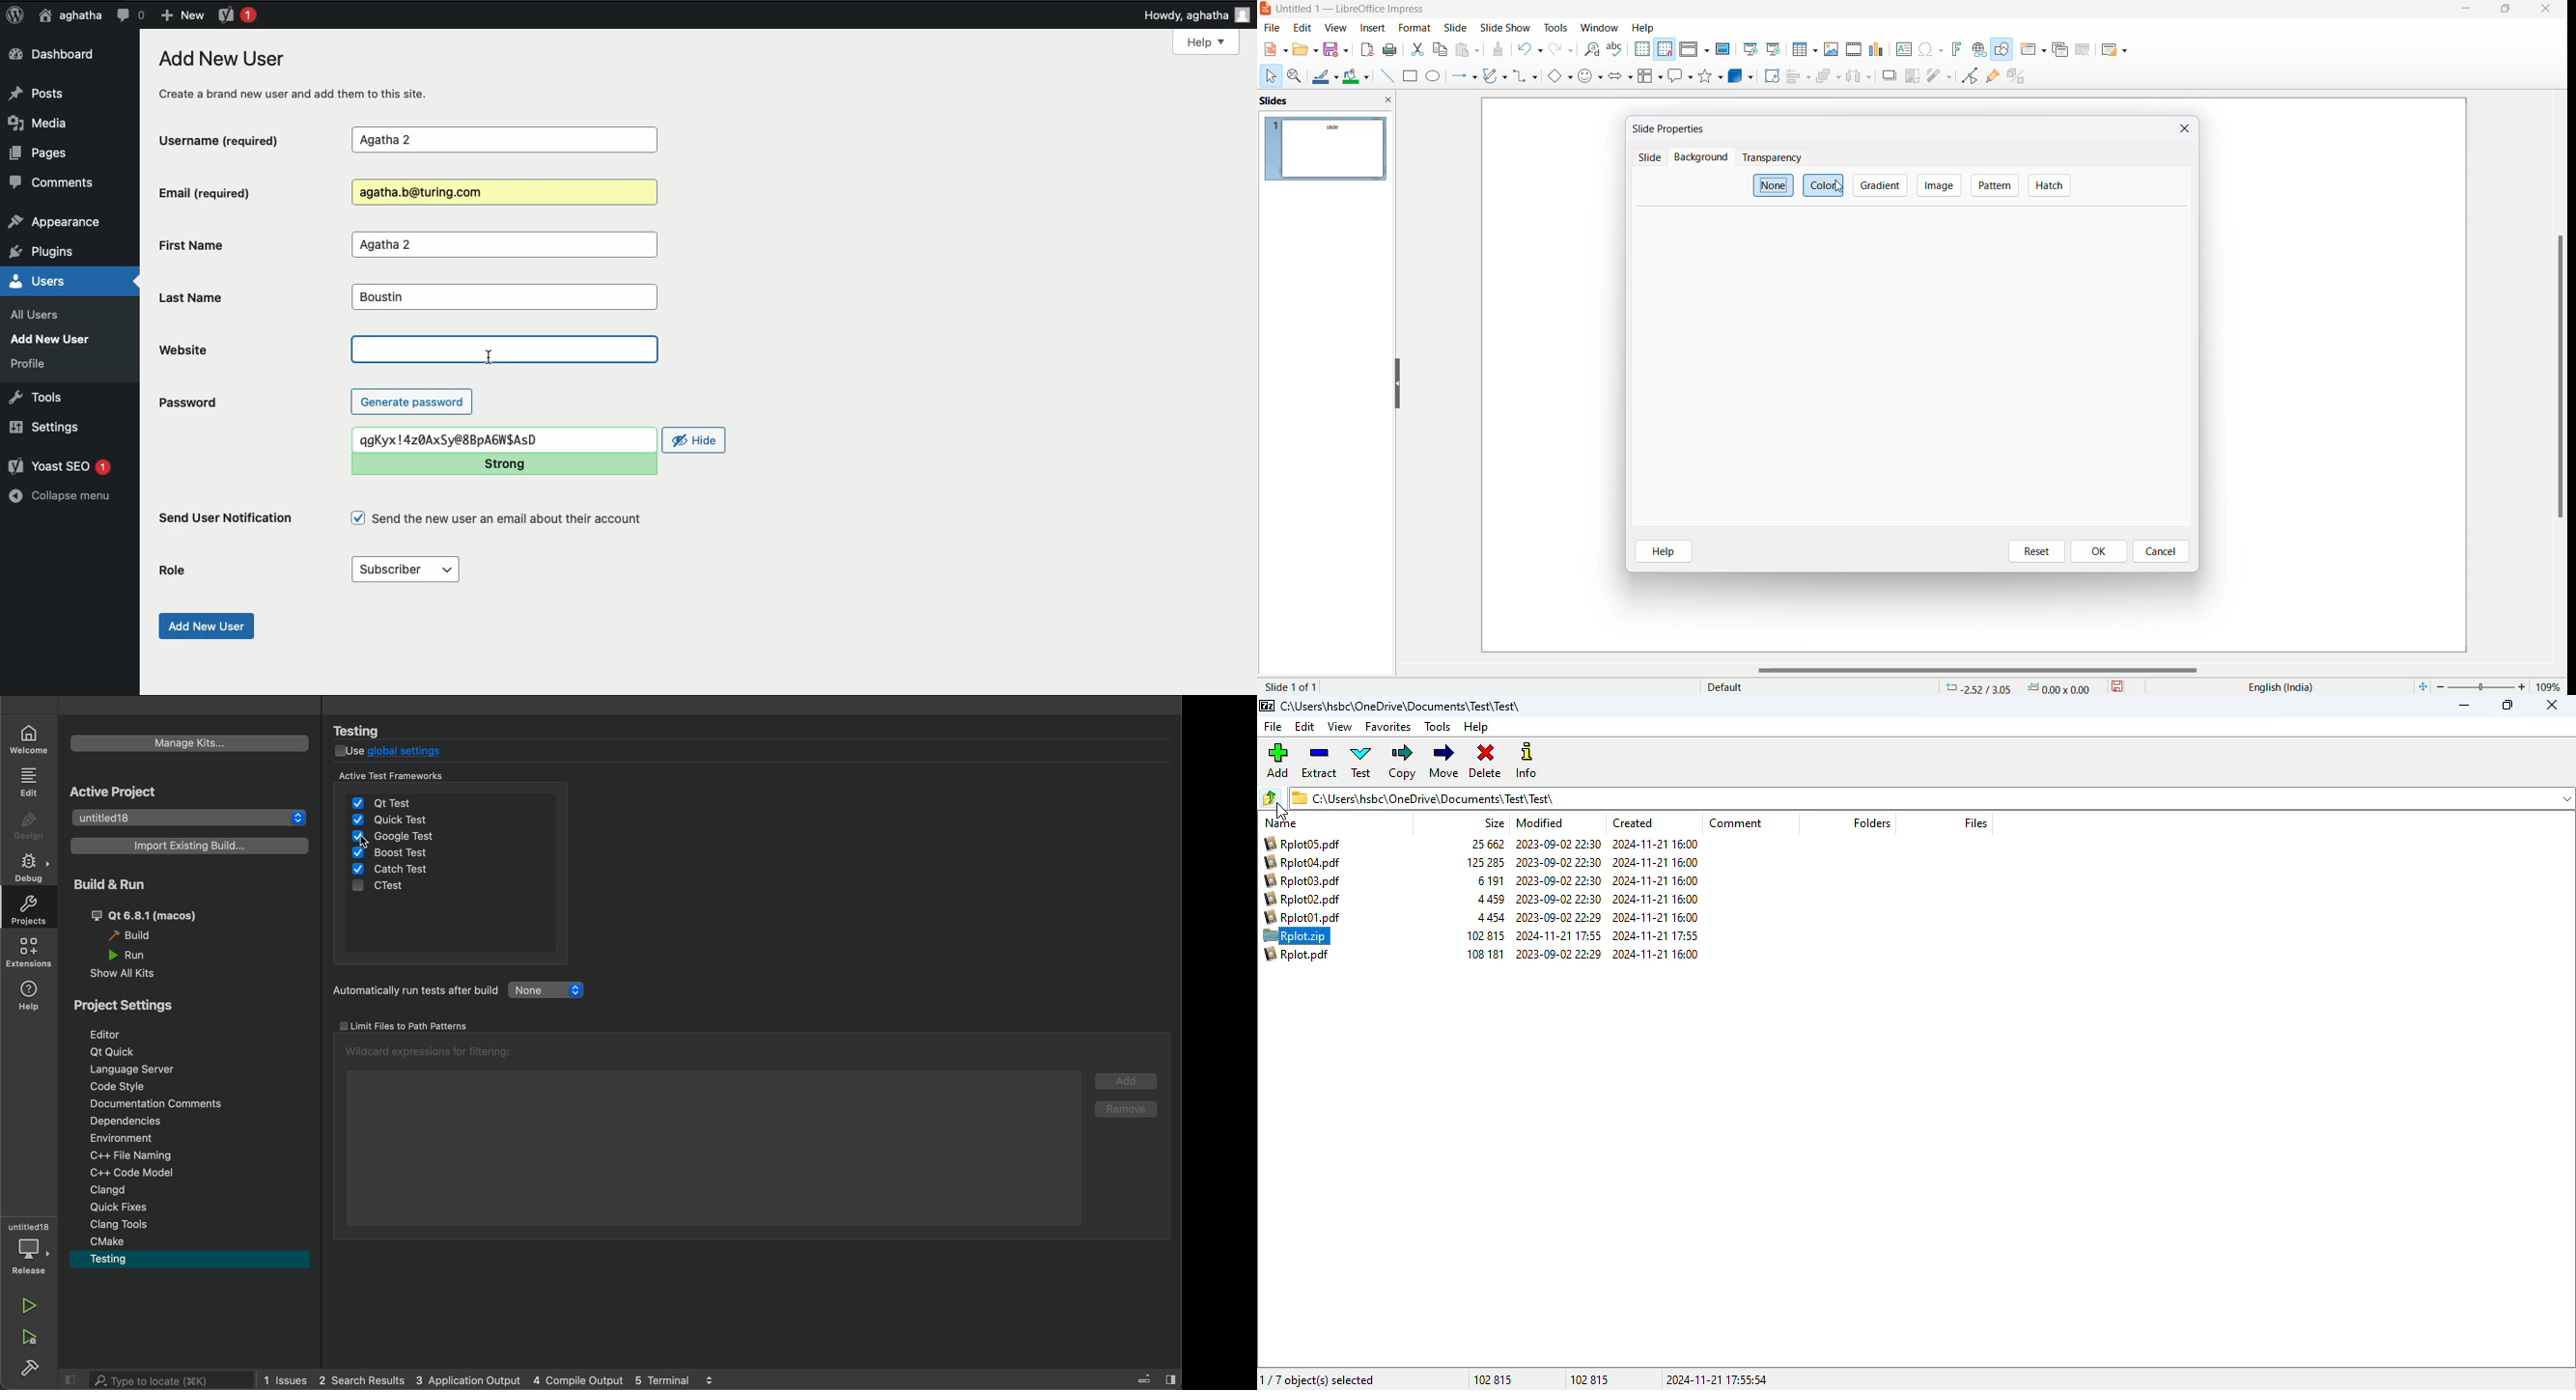 The height and width of the screenshot is (1400, 2576). Describe the element at coordinates (39, 315) in the screenshot. I see `all users` at that location.